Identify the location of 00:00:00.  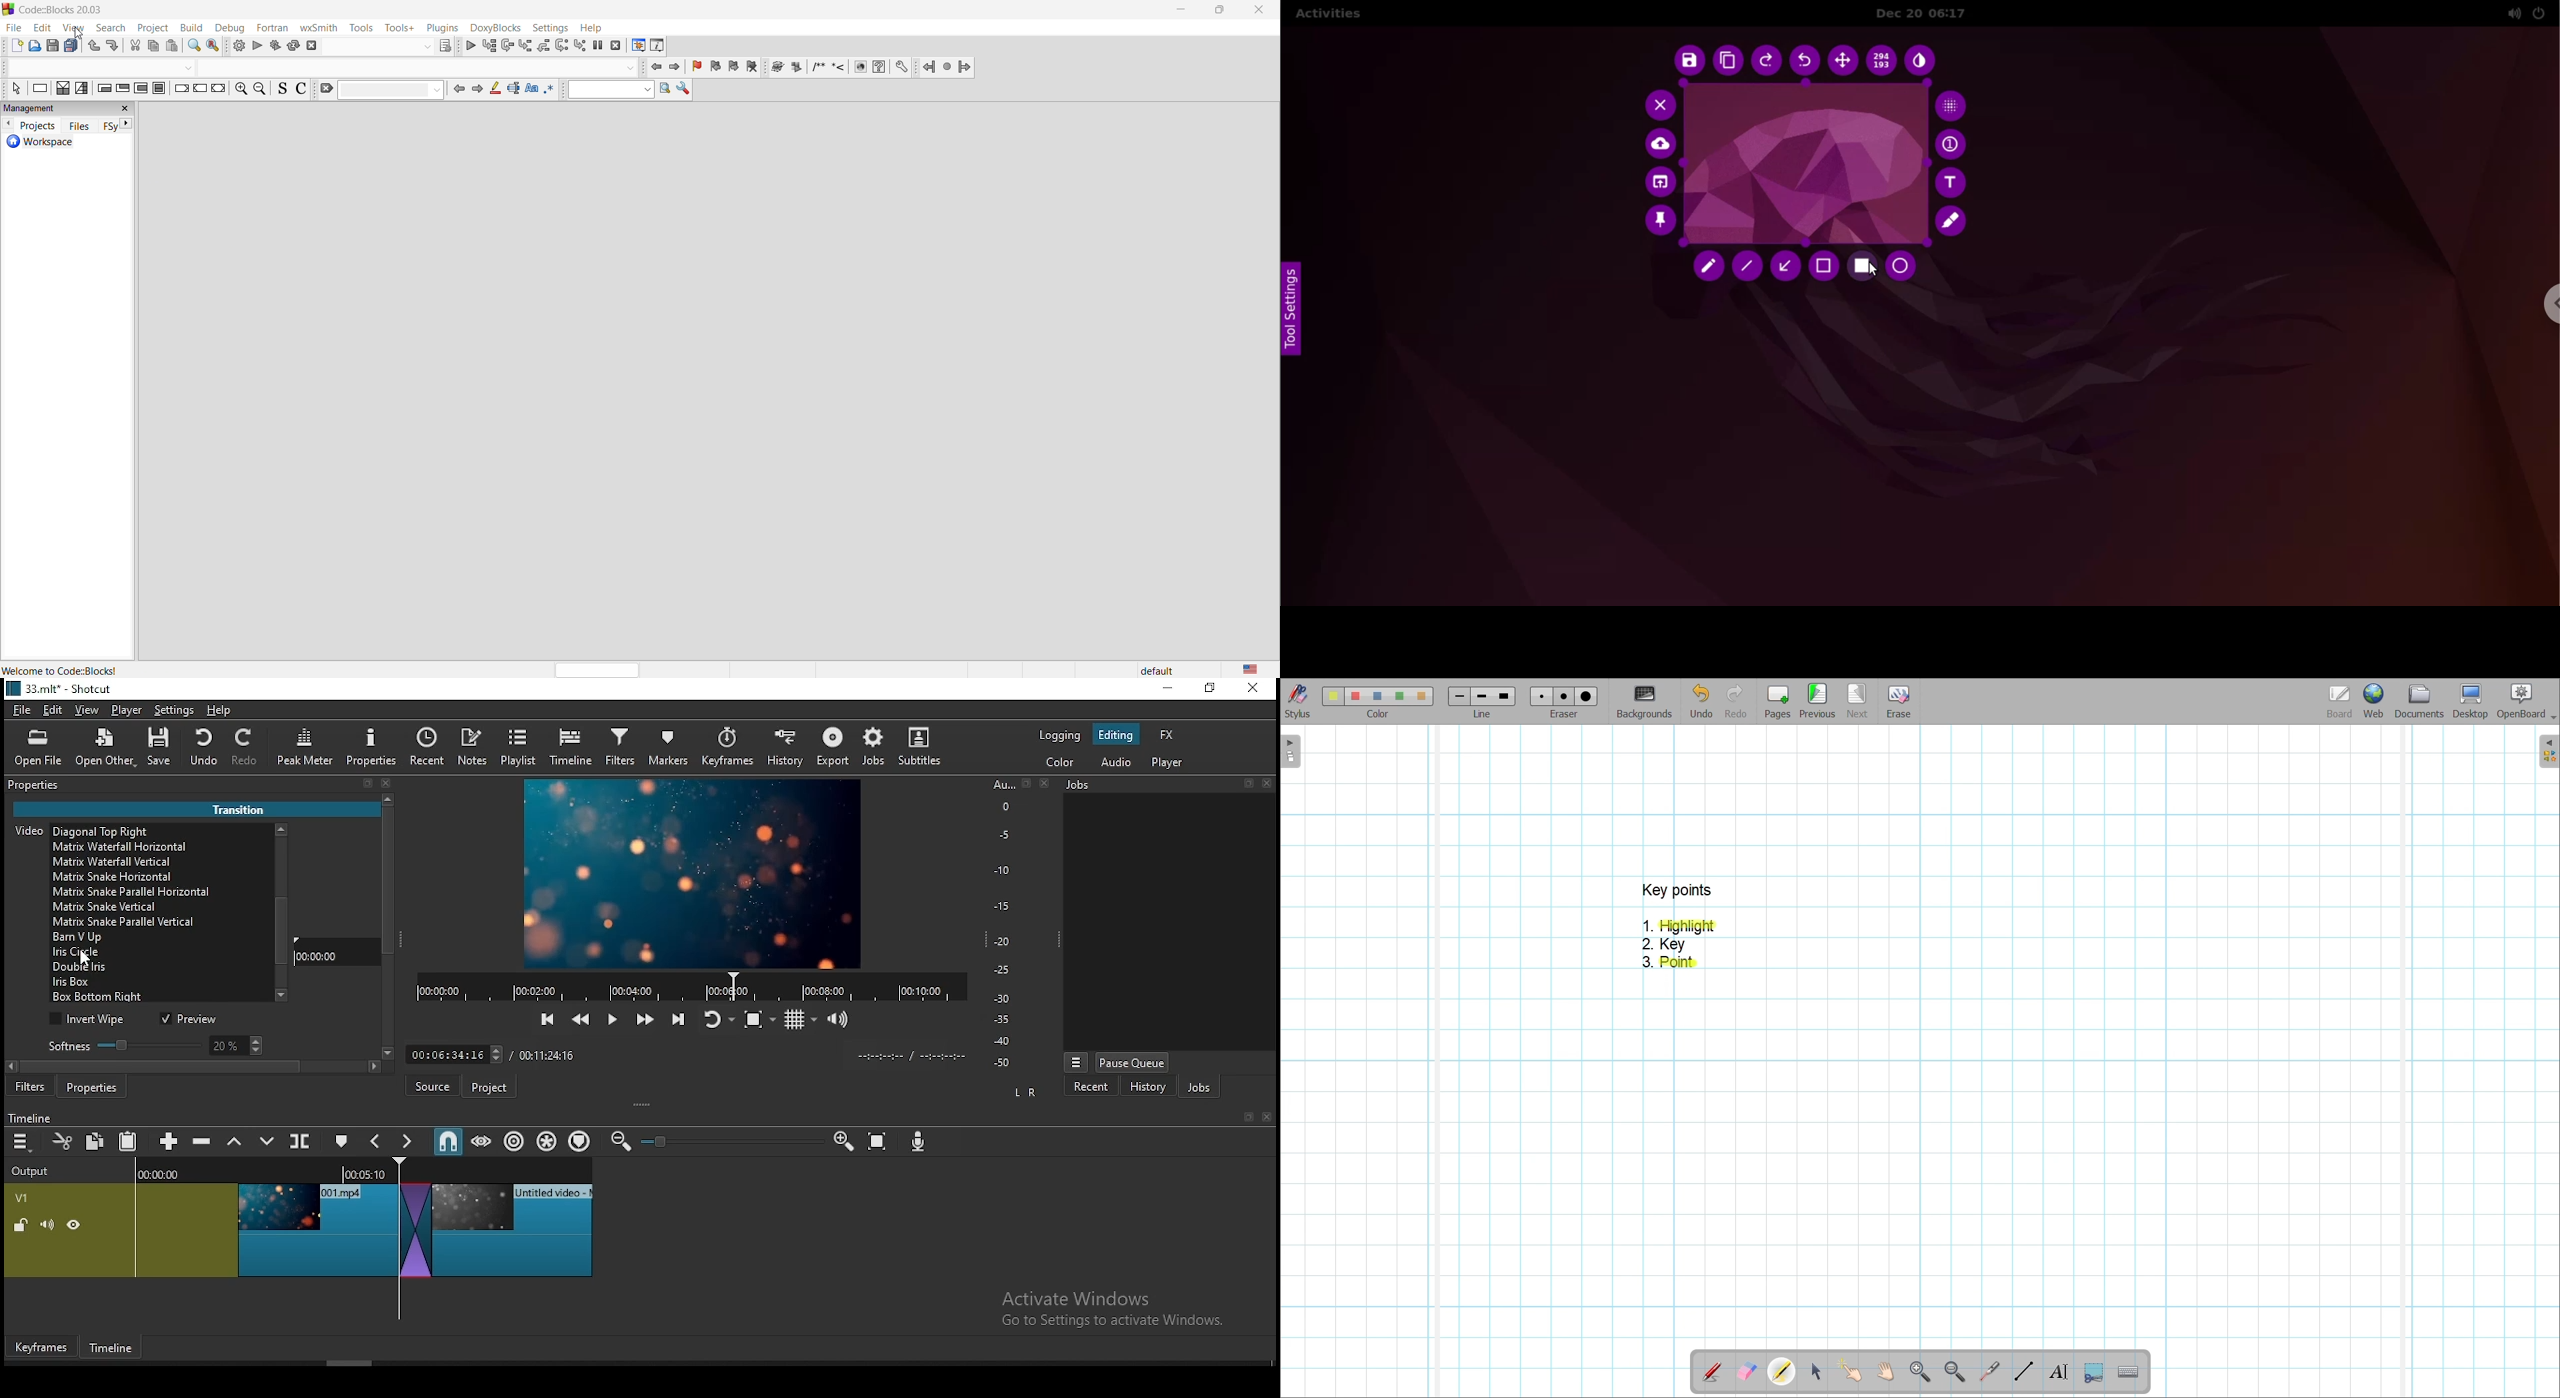
(321, 955).